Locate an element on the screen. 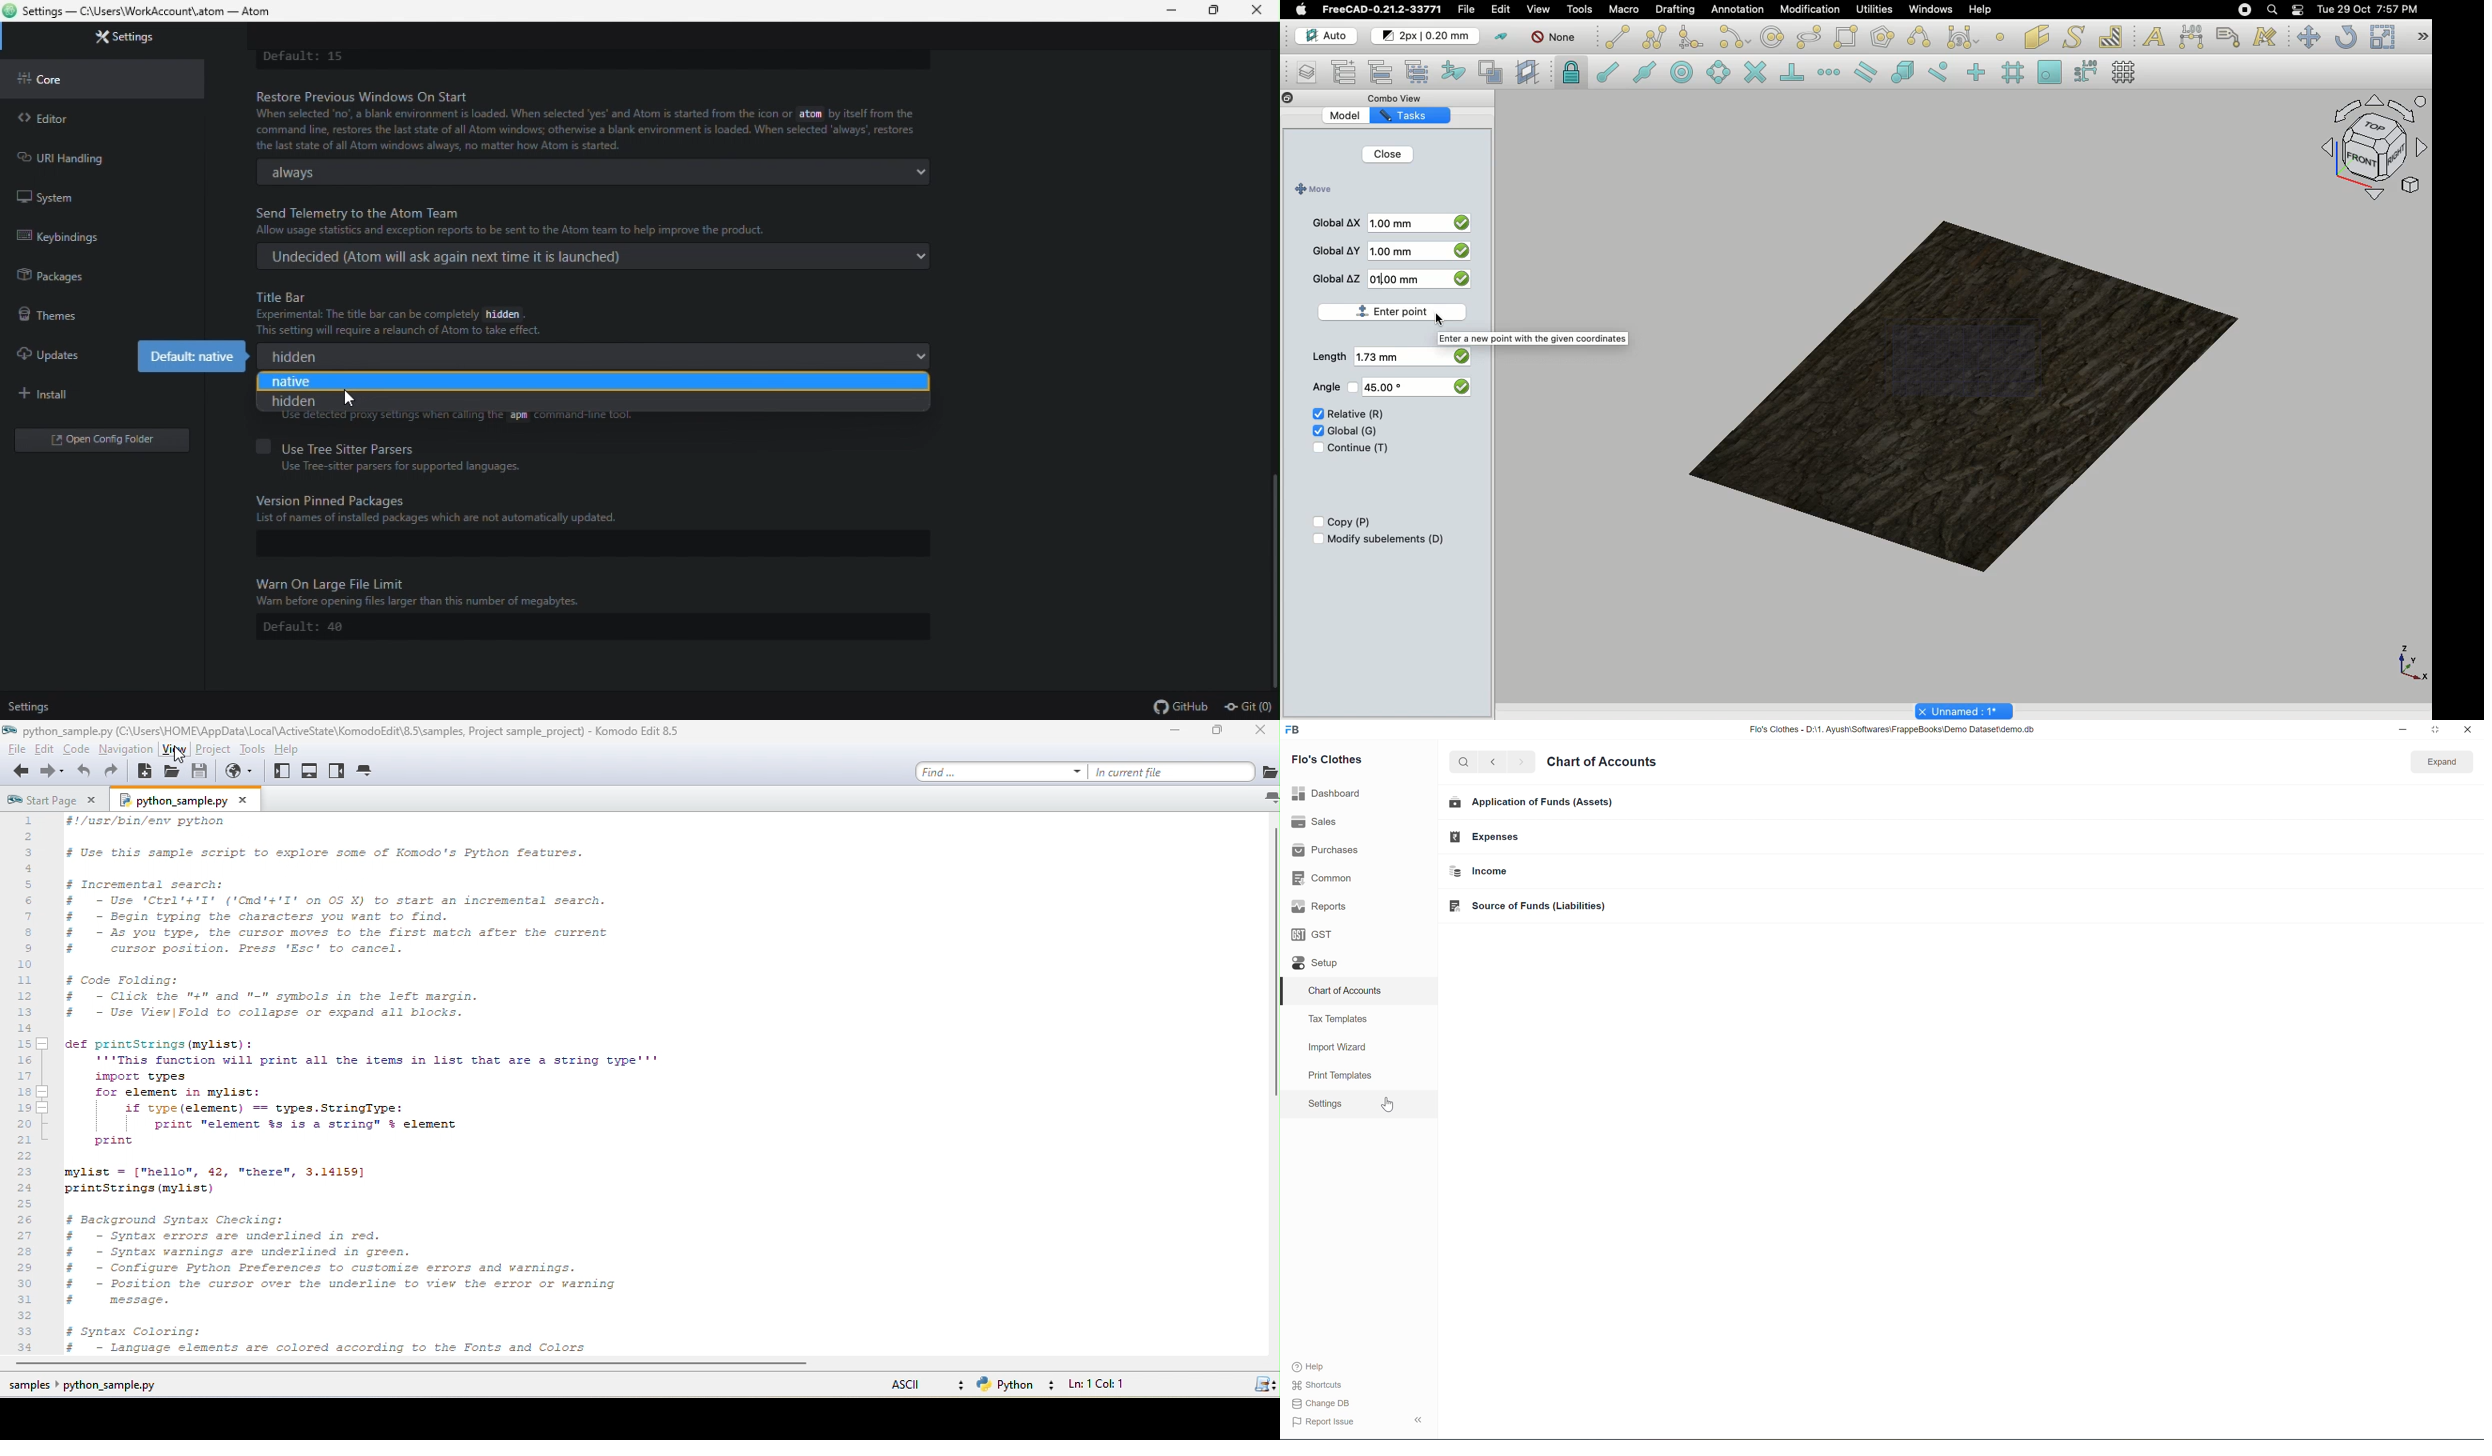 The image size is (2492, 1456). Add to construction group is located at coordinates (1454, 70).